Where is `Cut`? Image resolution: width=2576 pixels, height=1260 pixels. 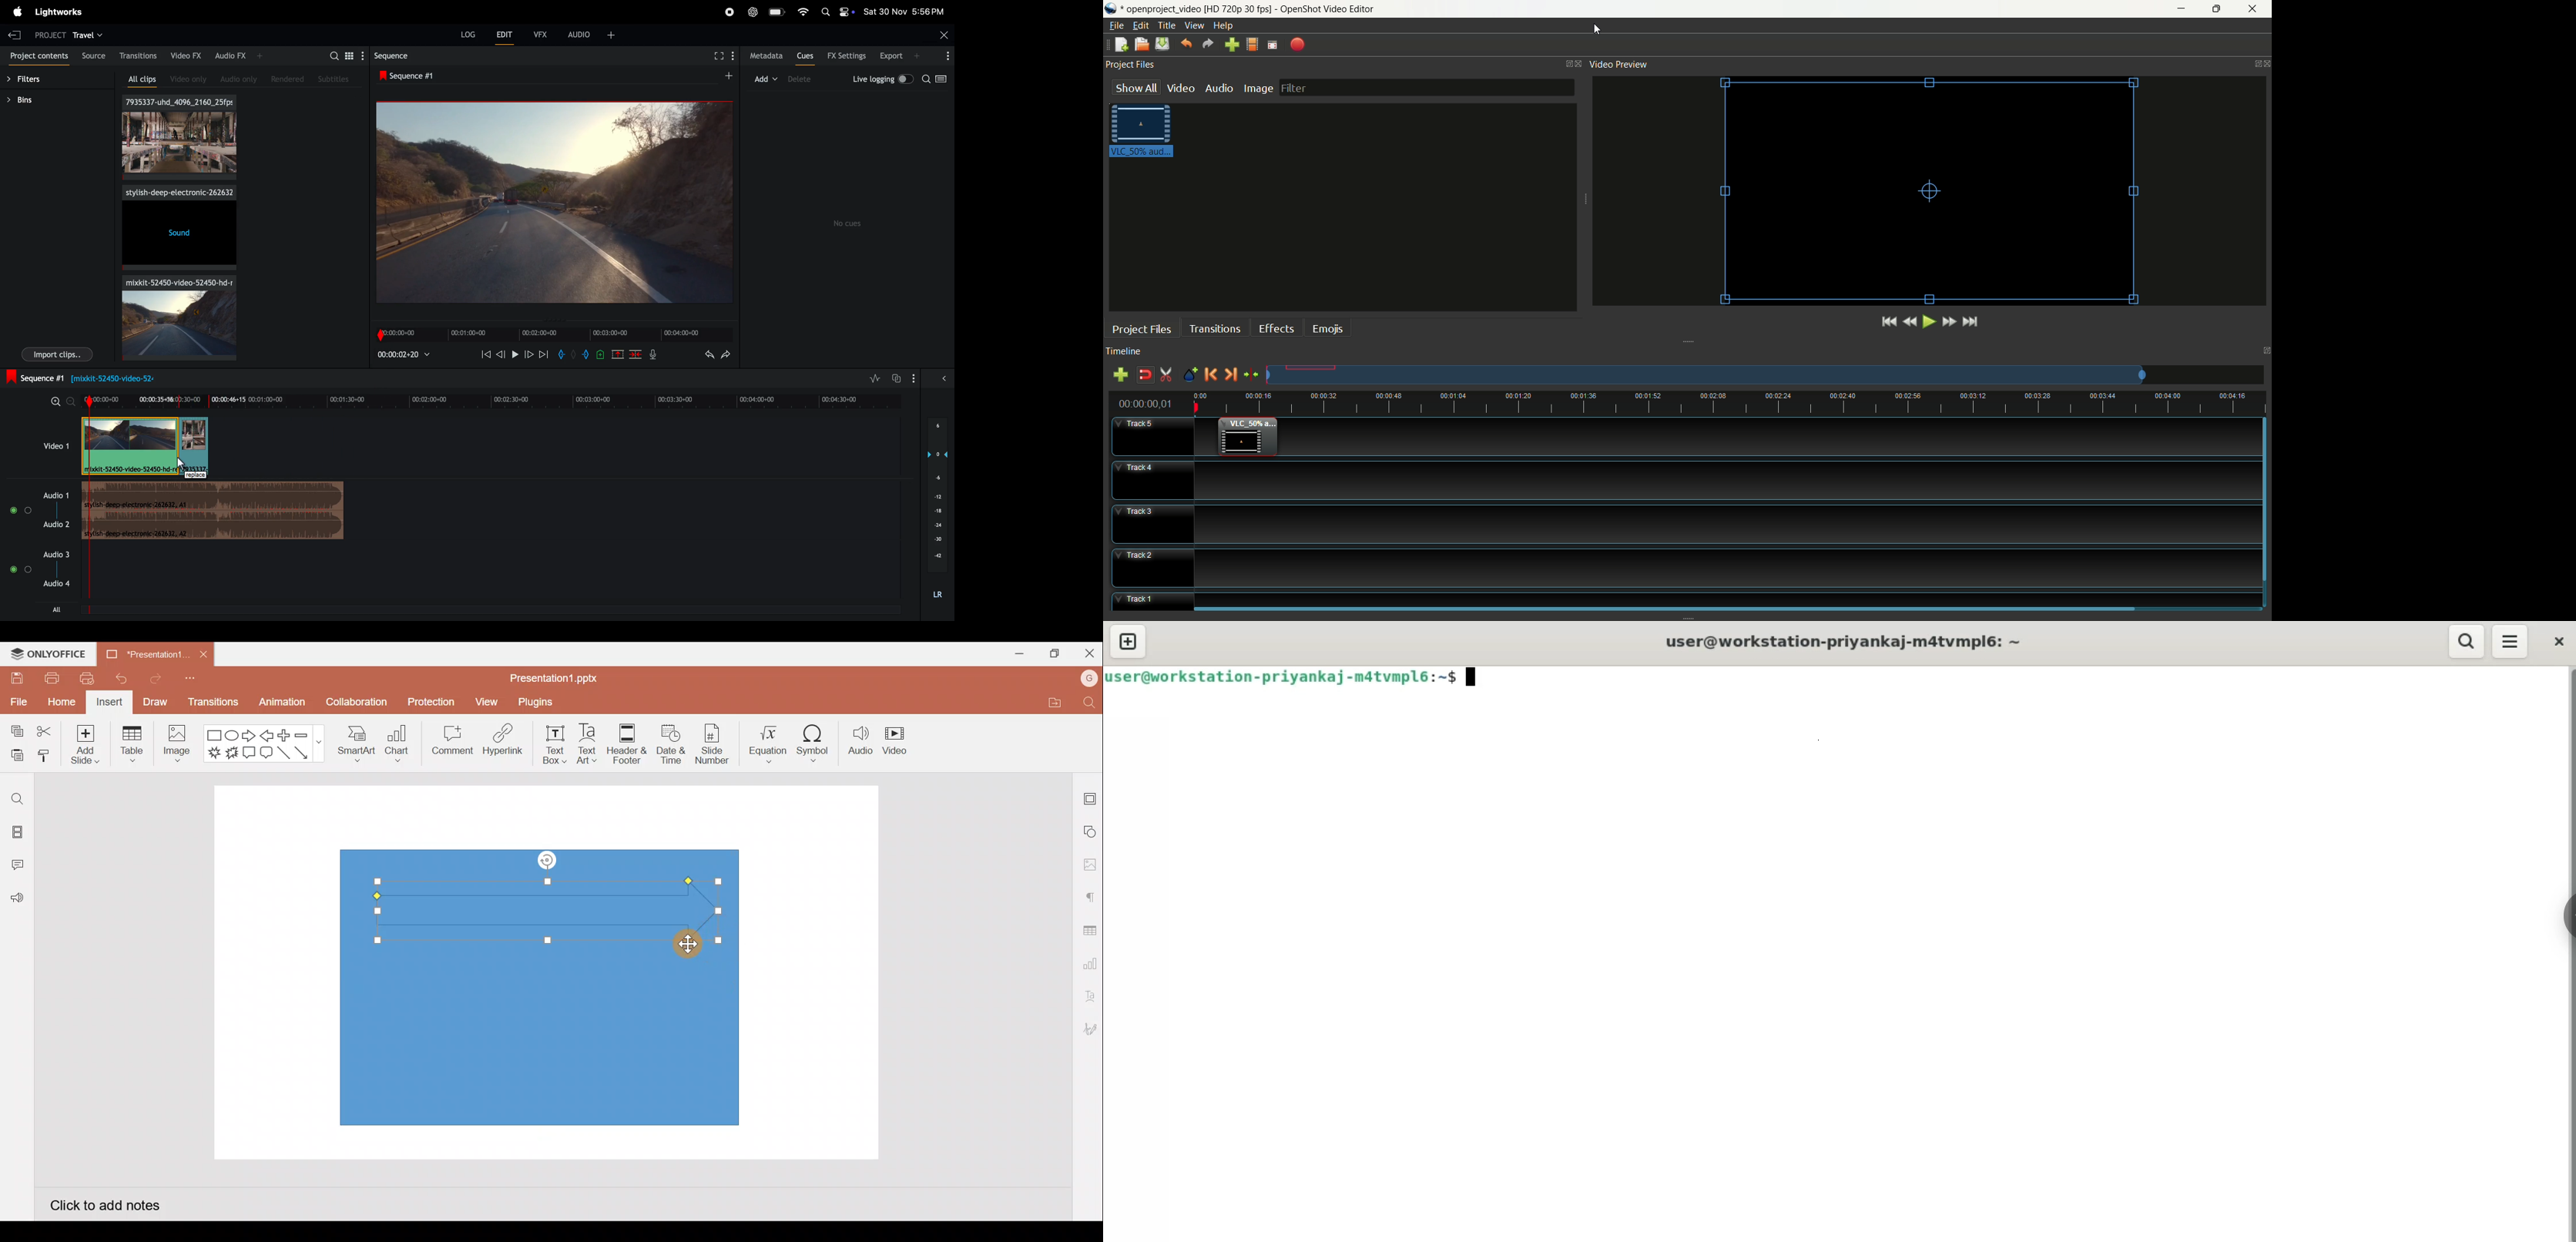
Cut is located at coordinates (45, 732).